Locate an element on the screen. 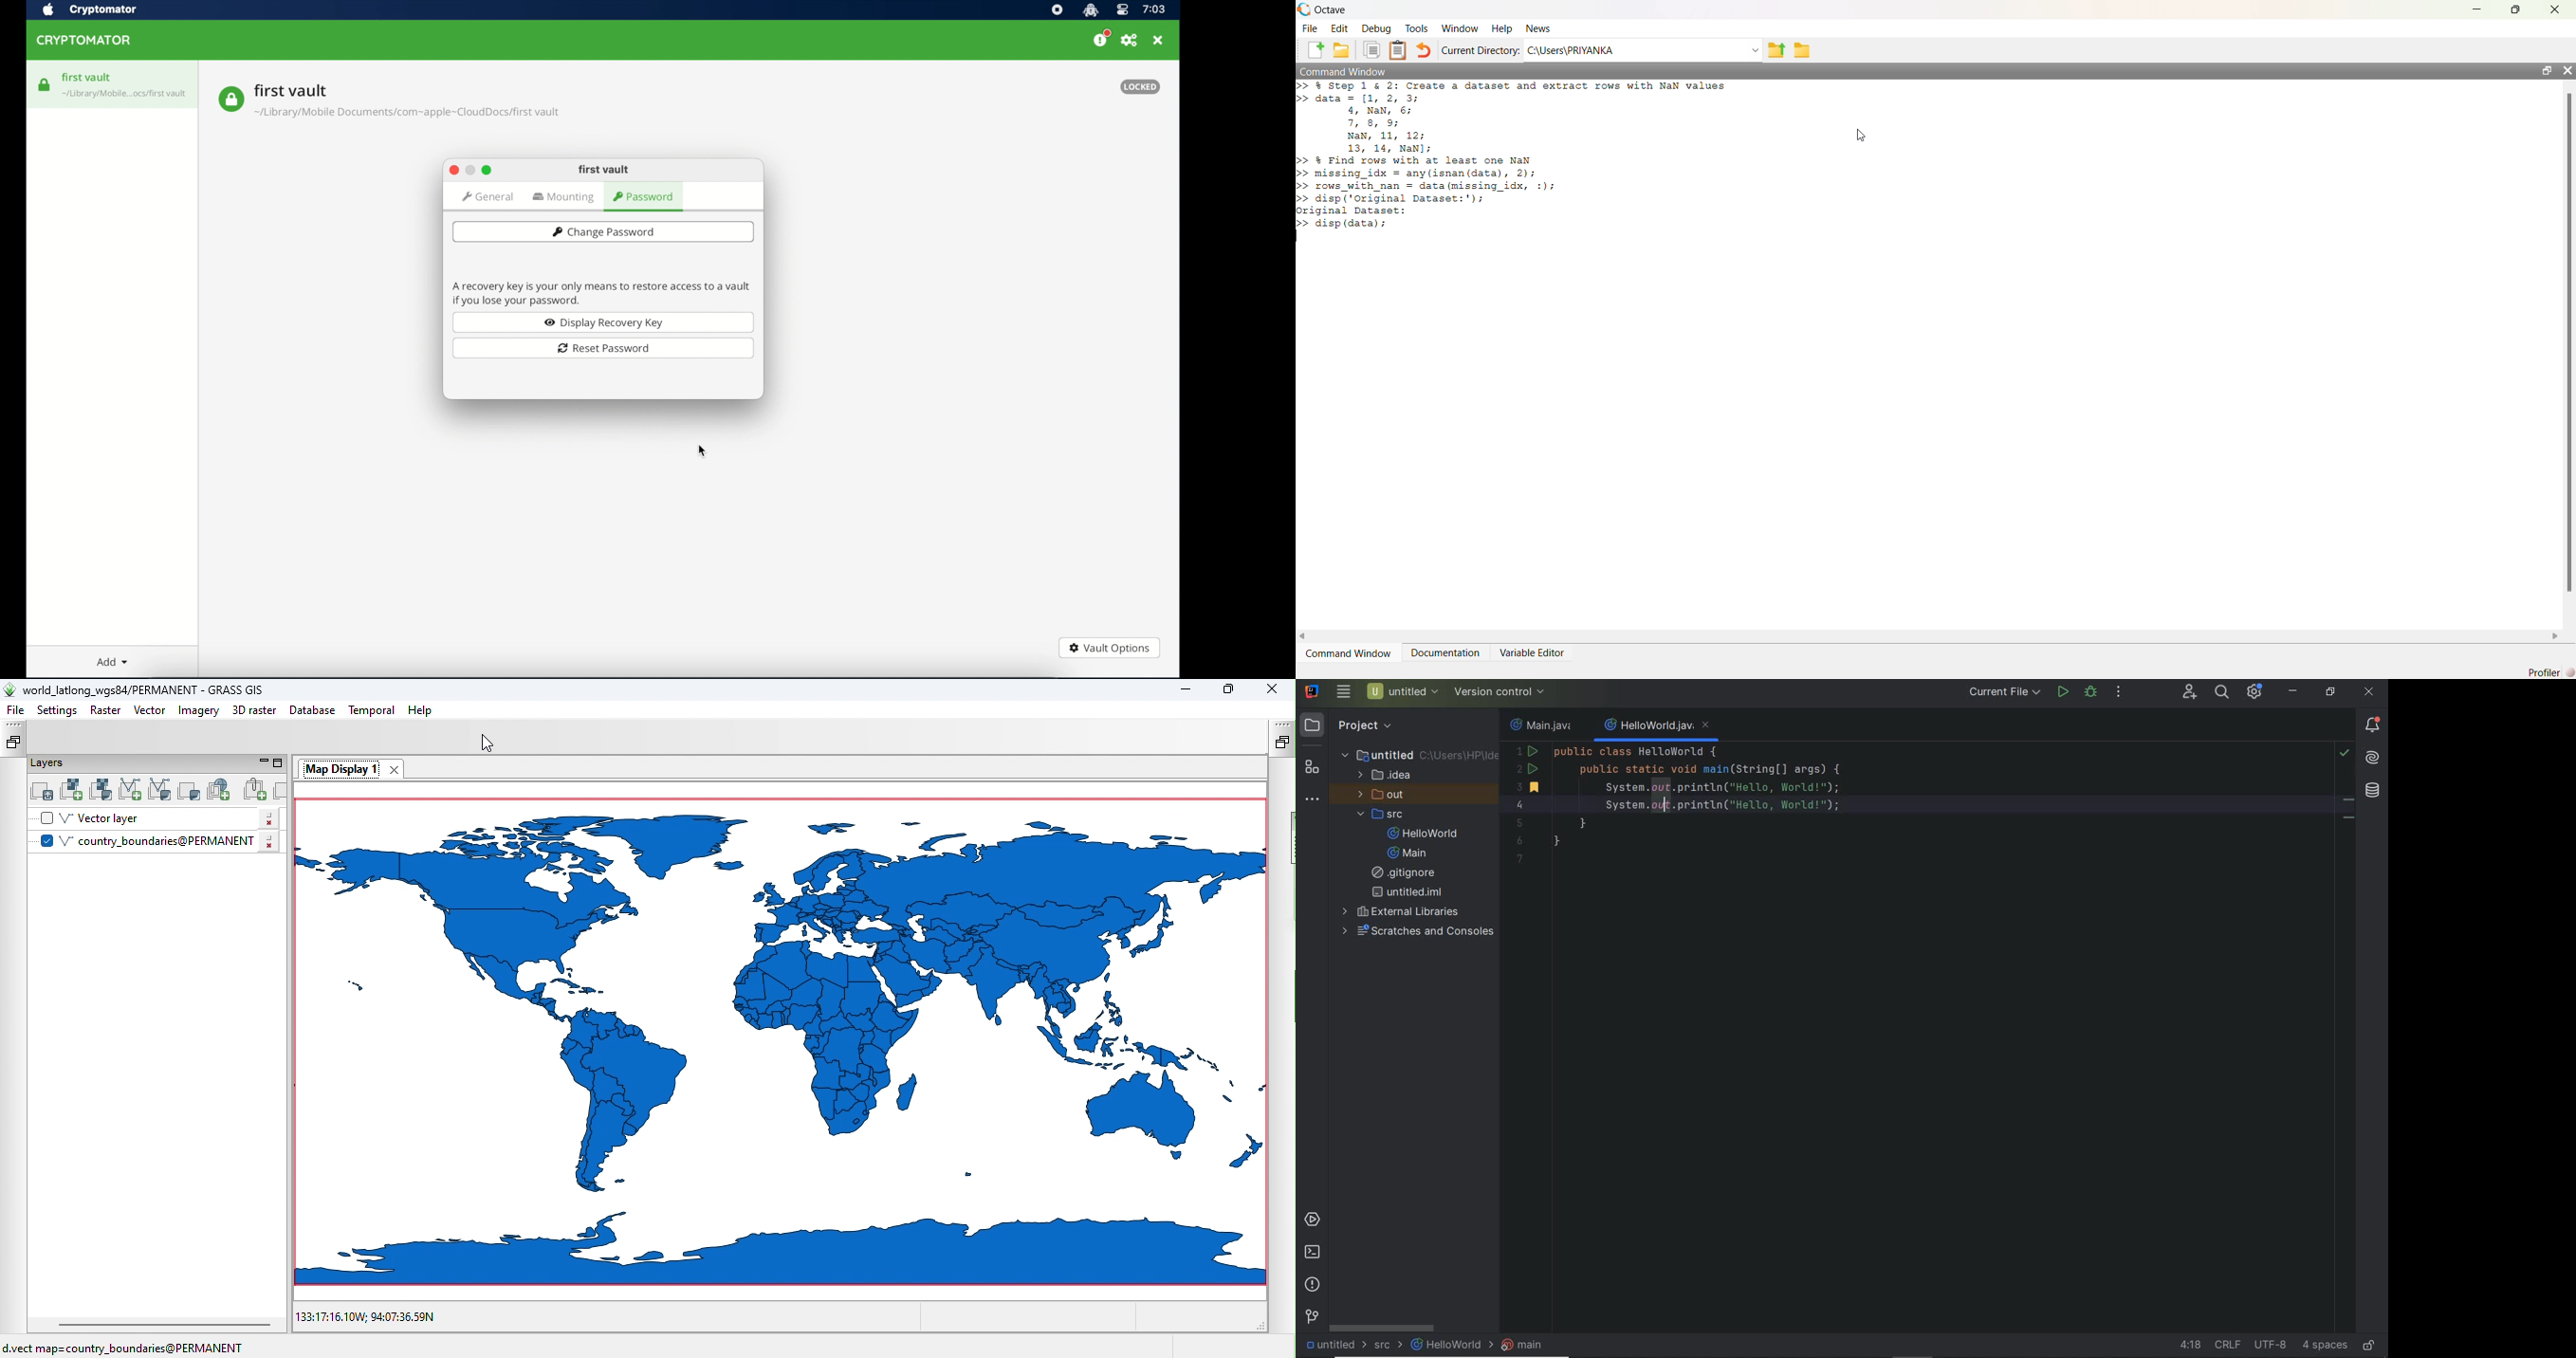  Database is located at coordinates (2373, 791).